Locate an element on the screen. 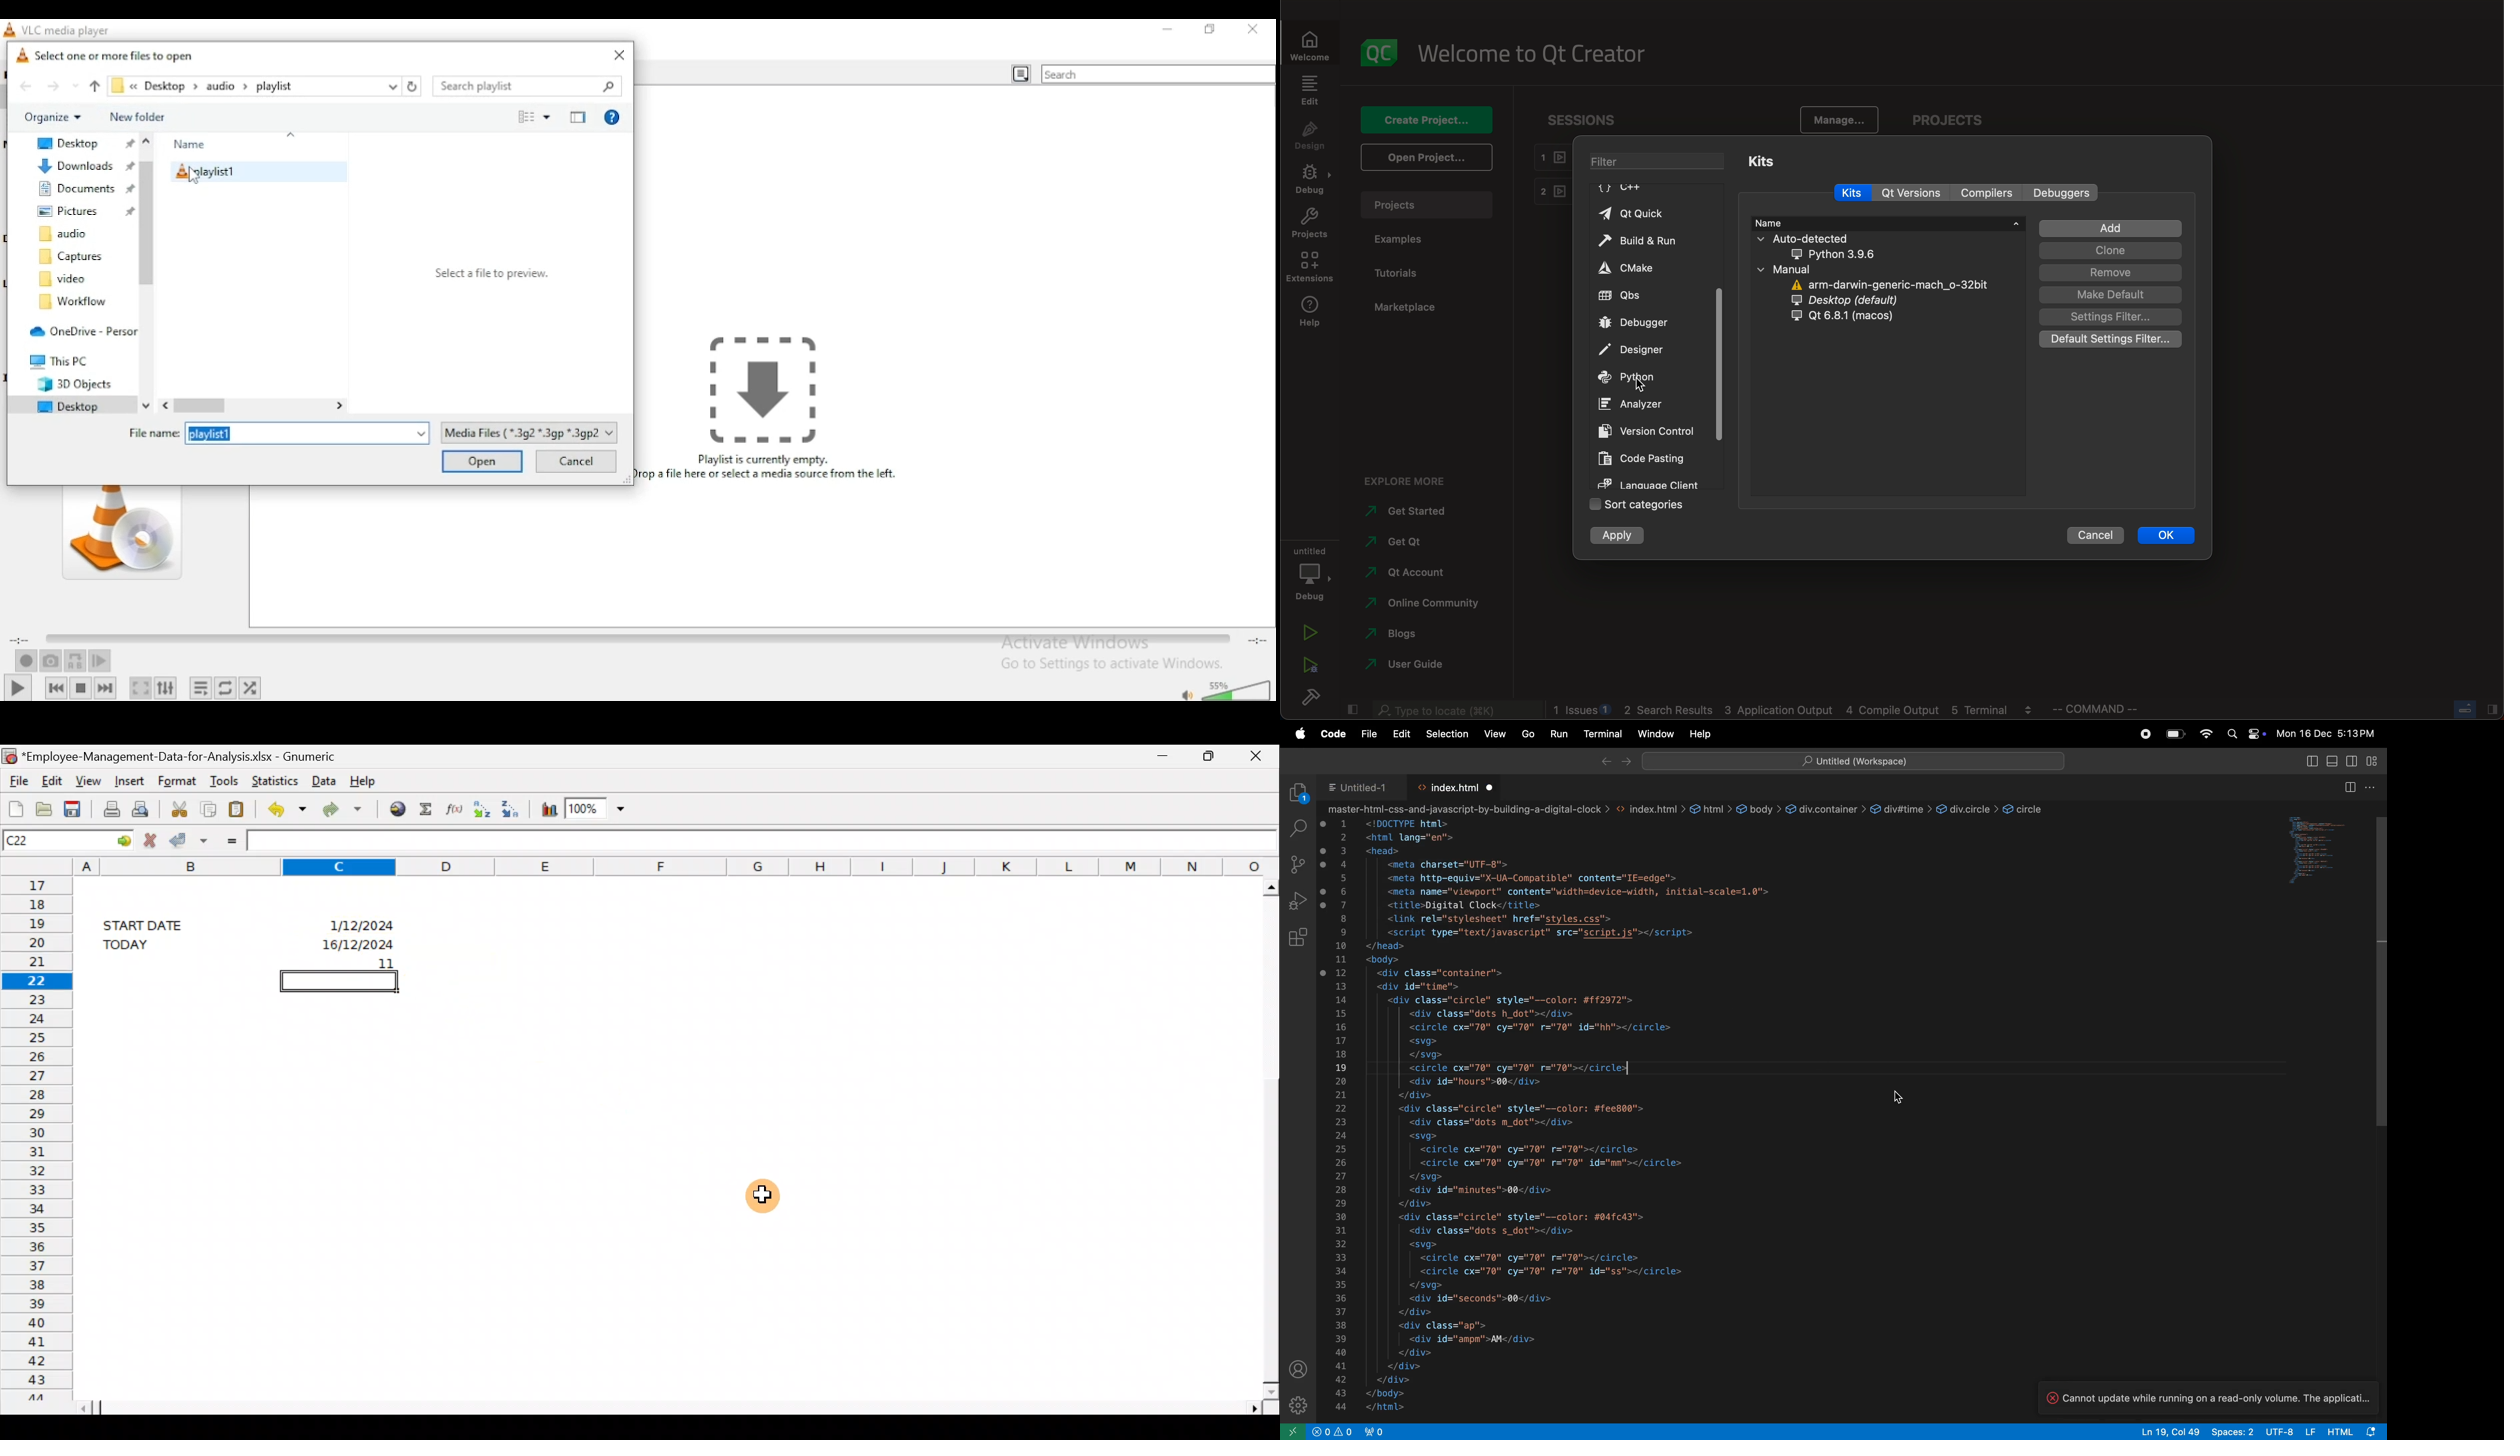 This screenshot has height=1456, width=2520. cancel is located at coordinates (2093, 534).